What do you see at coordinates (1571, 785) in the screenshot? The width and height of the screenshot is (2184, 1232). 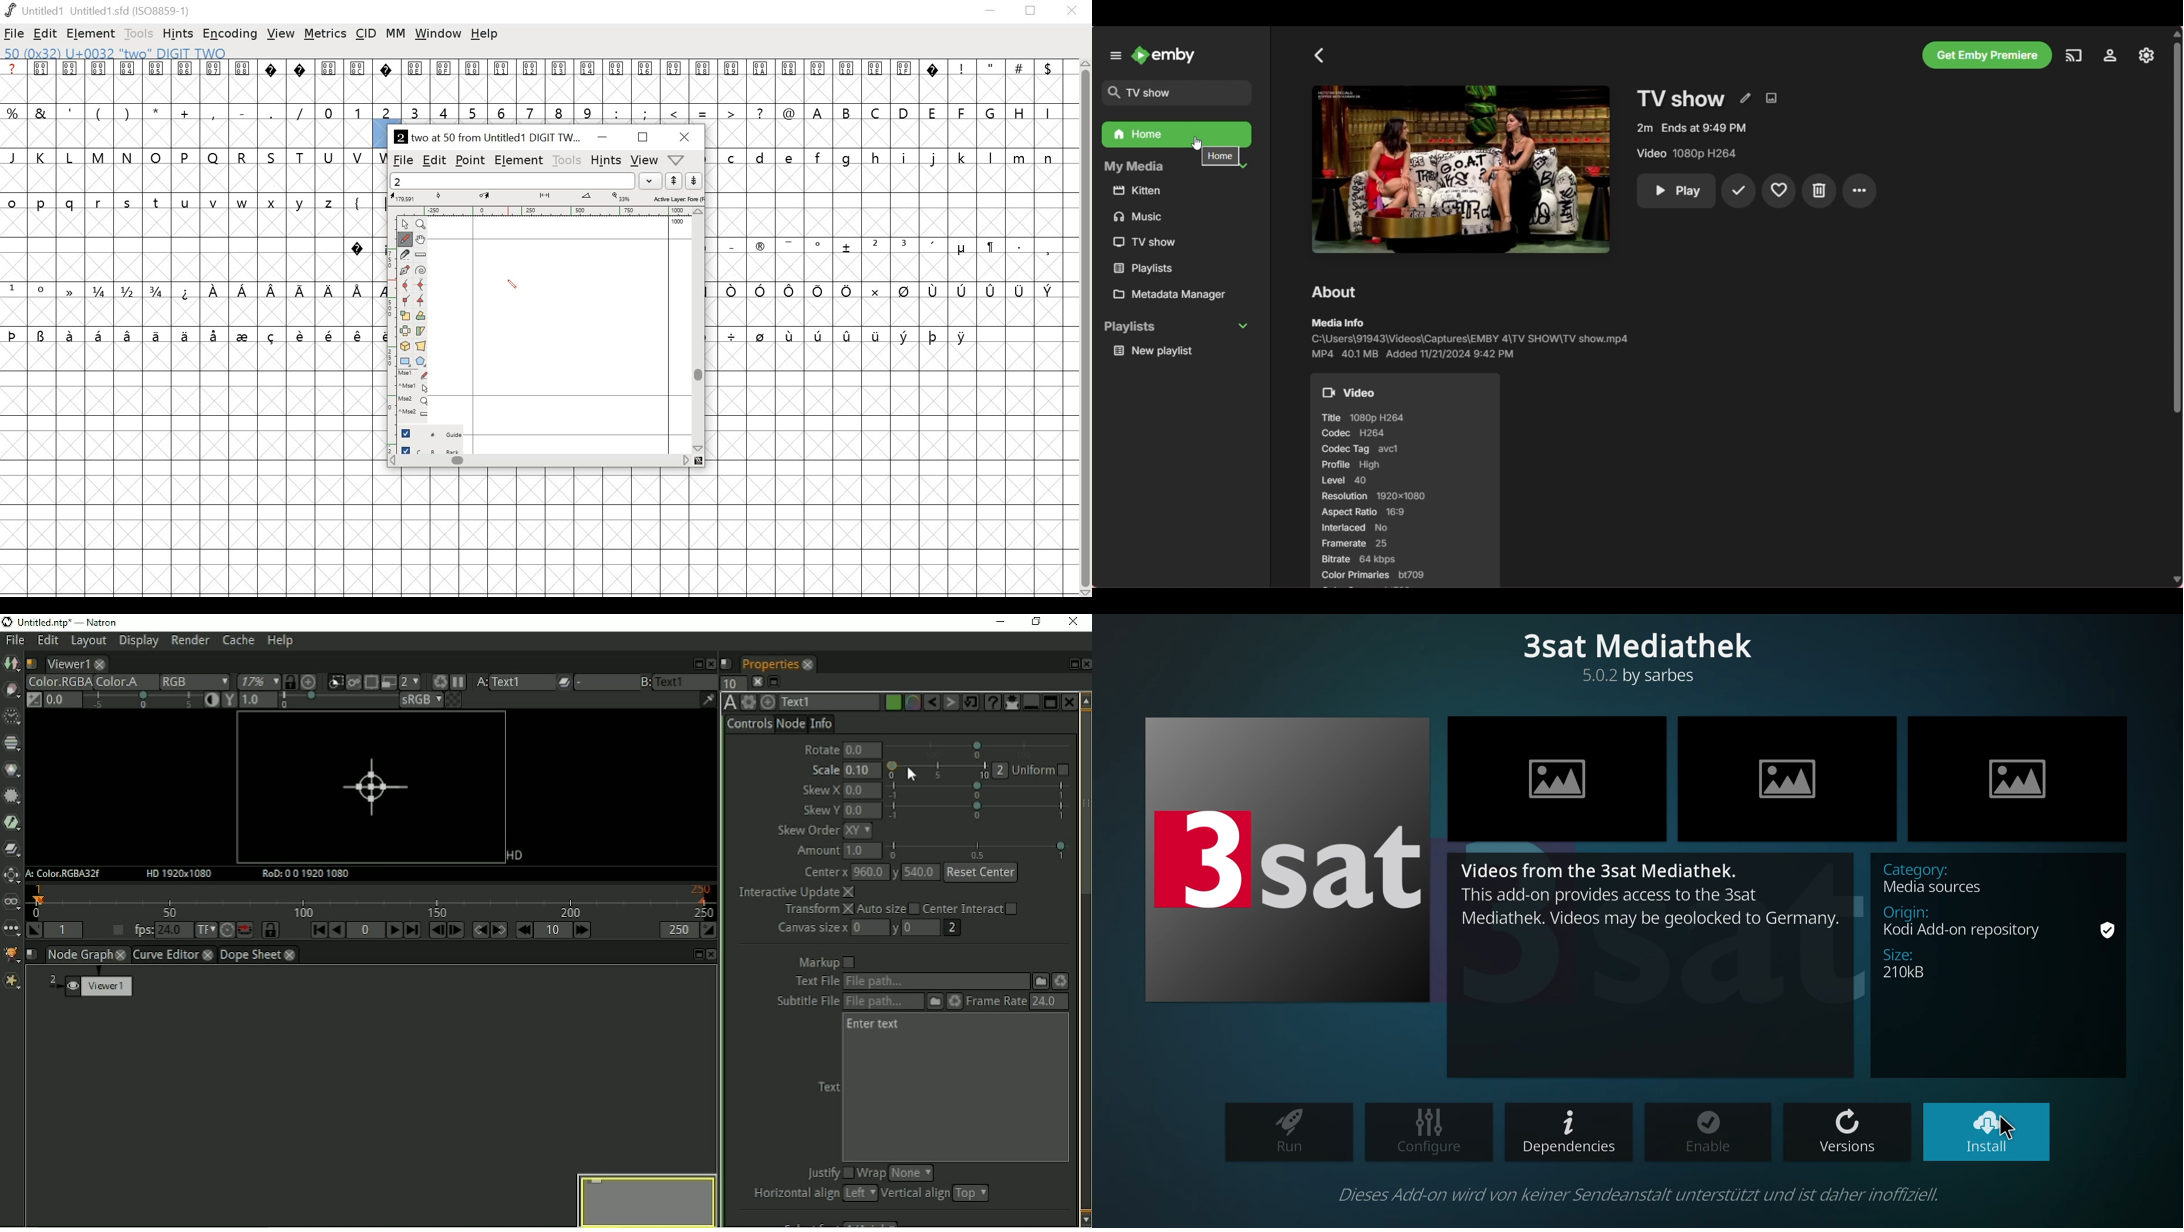 I see `image` at bounding box center [1571, 785].